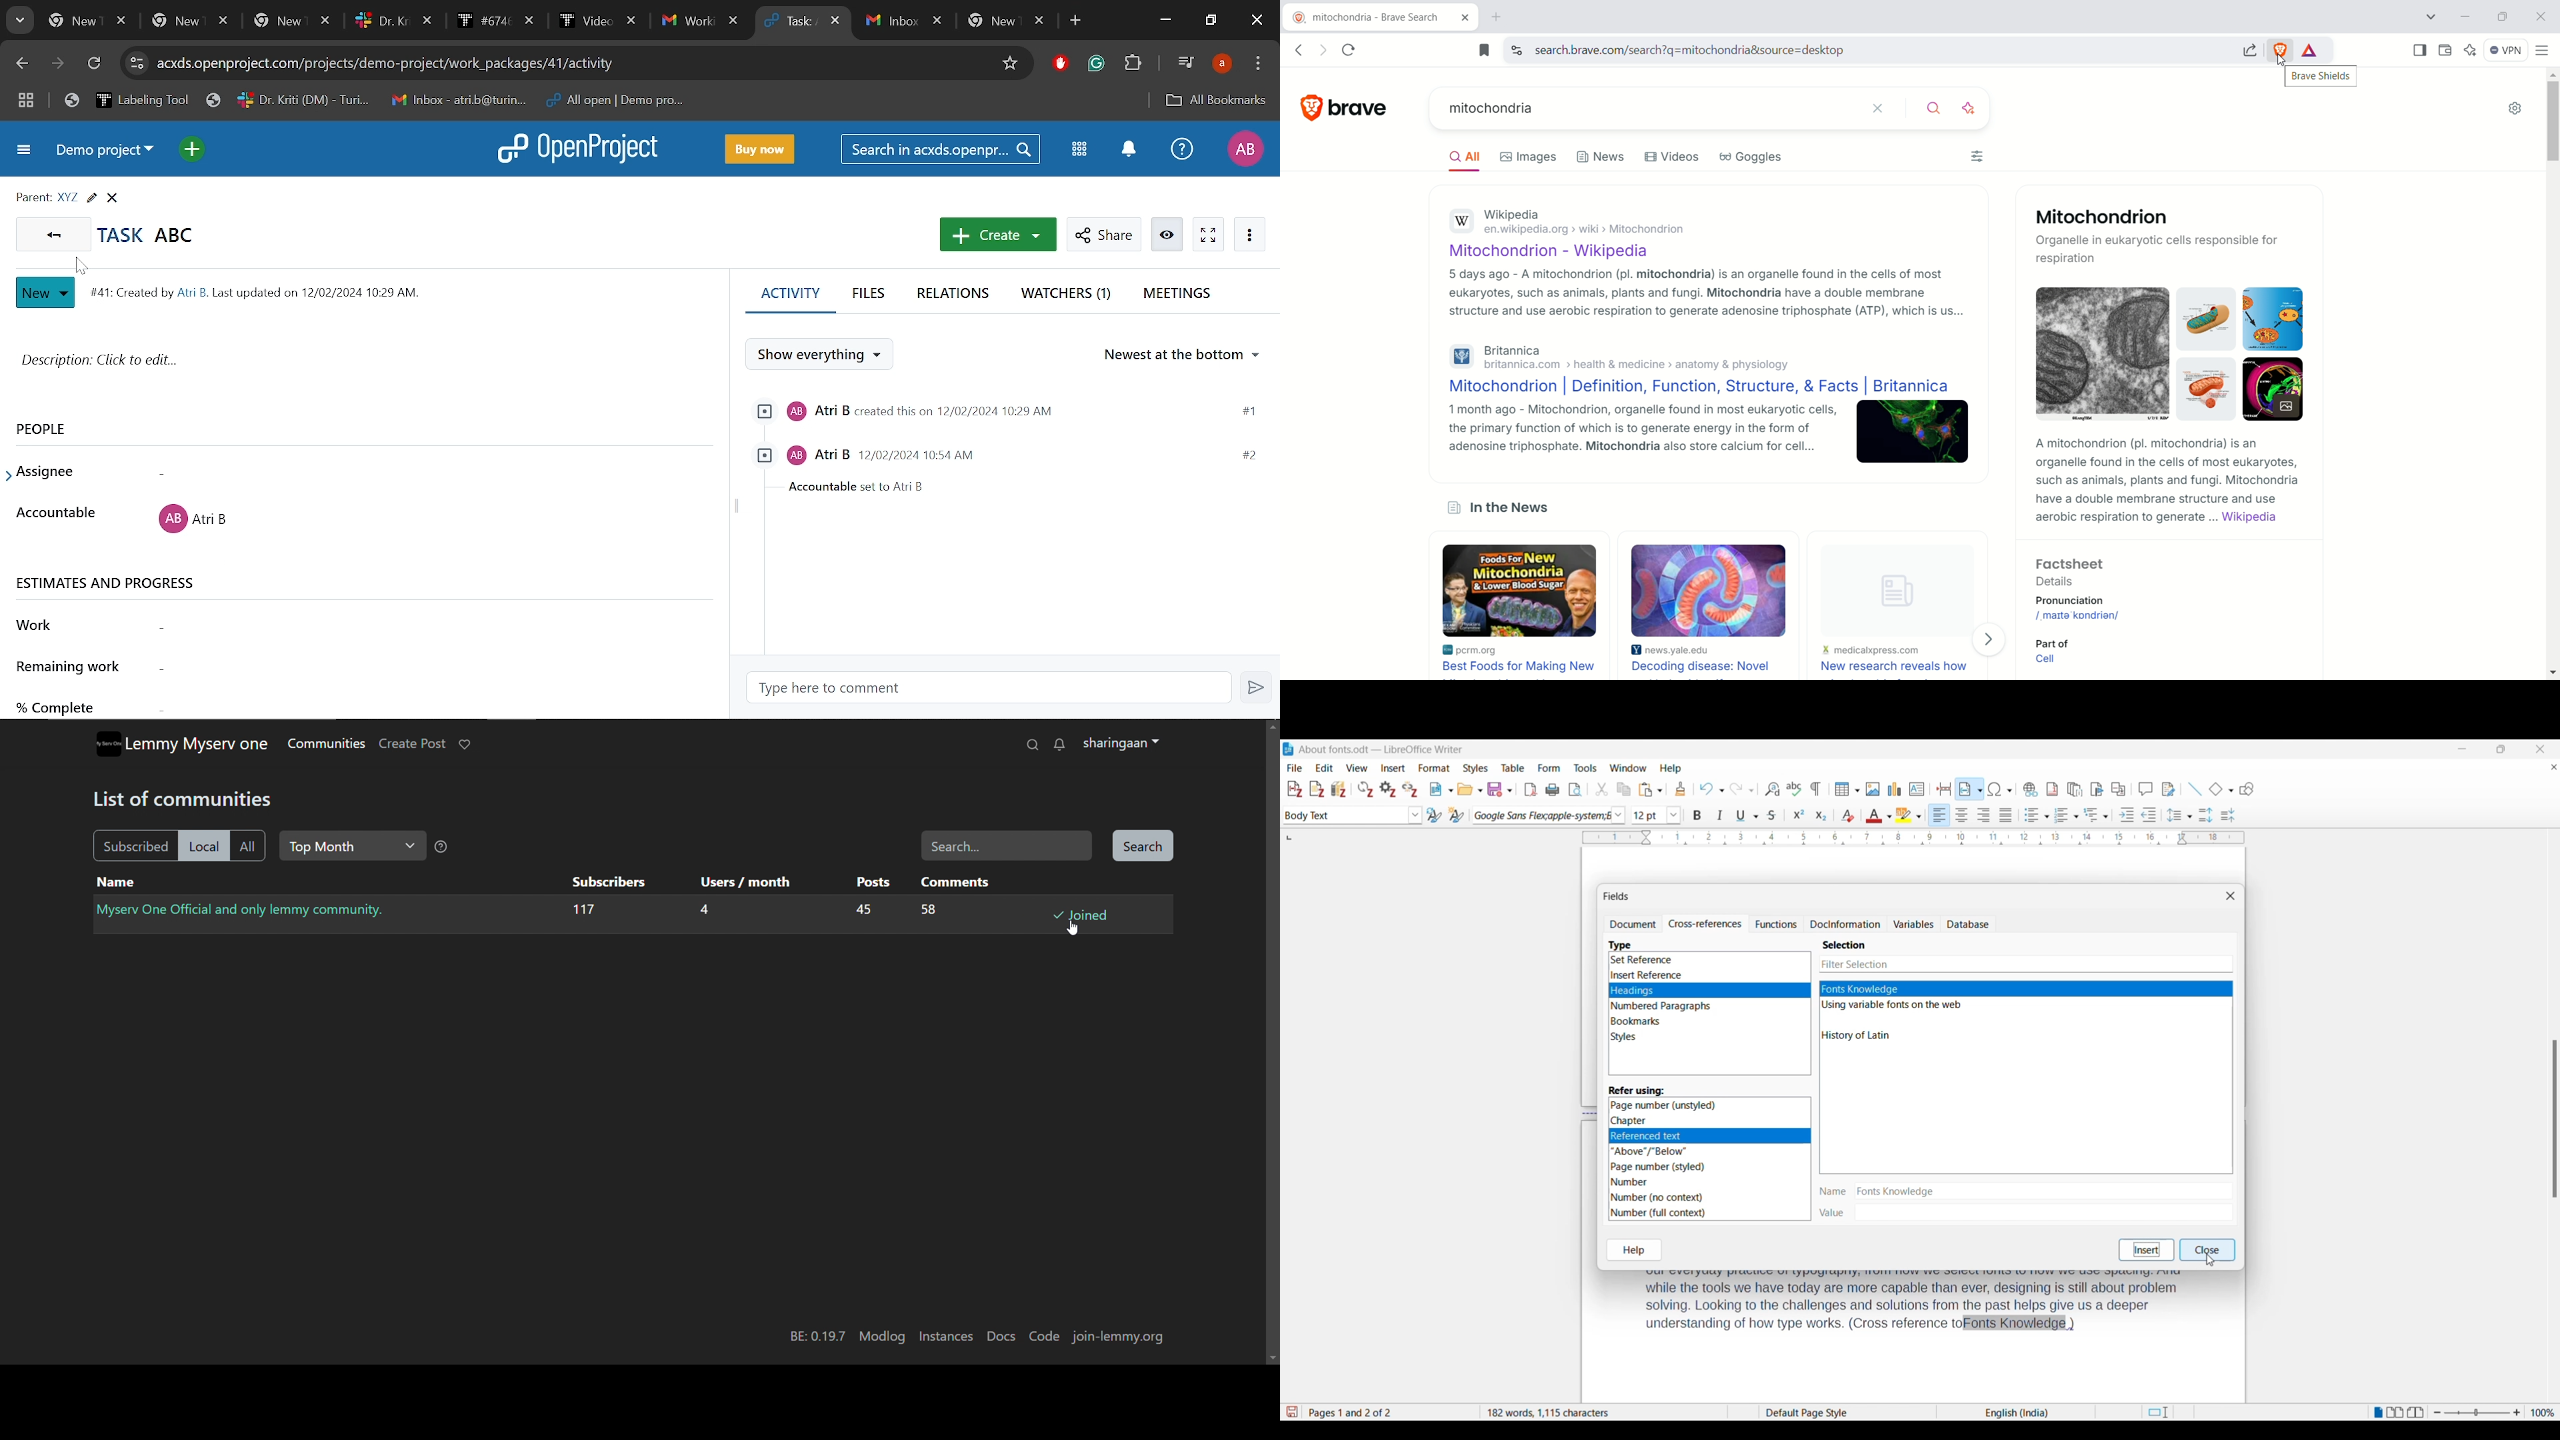 This screenshot has width=2576, height=1456. I want to click on help, so click(441, 849).